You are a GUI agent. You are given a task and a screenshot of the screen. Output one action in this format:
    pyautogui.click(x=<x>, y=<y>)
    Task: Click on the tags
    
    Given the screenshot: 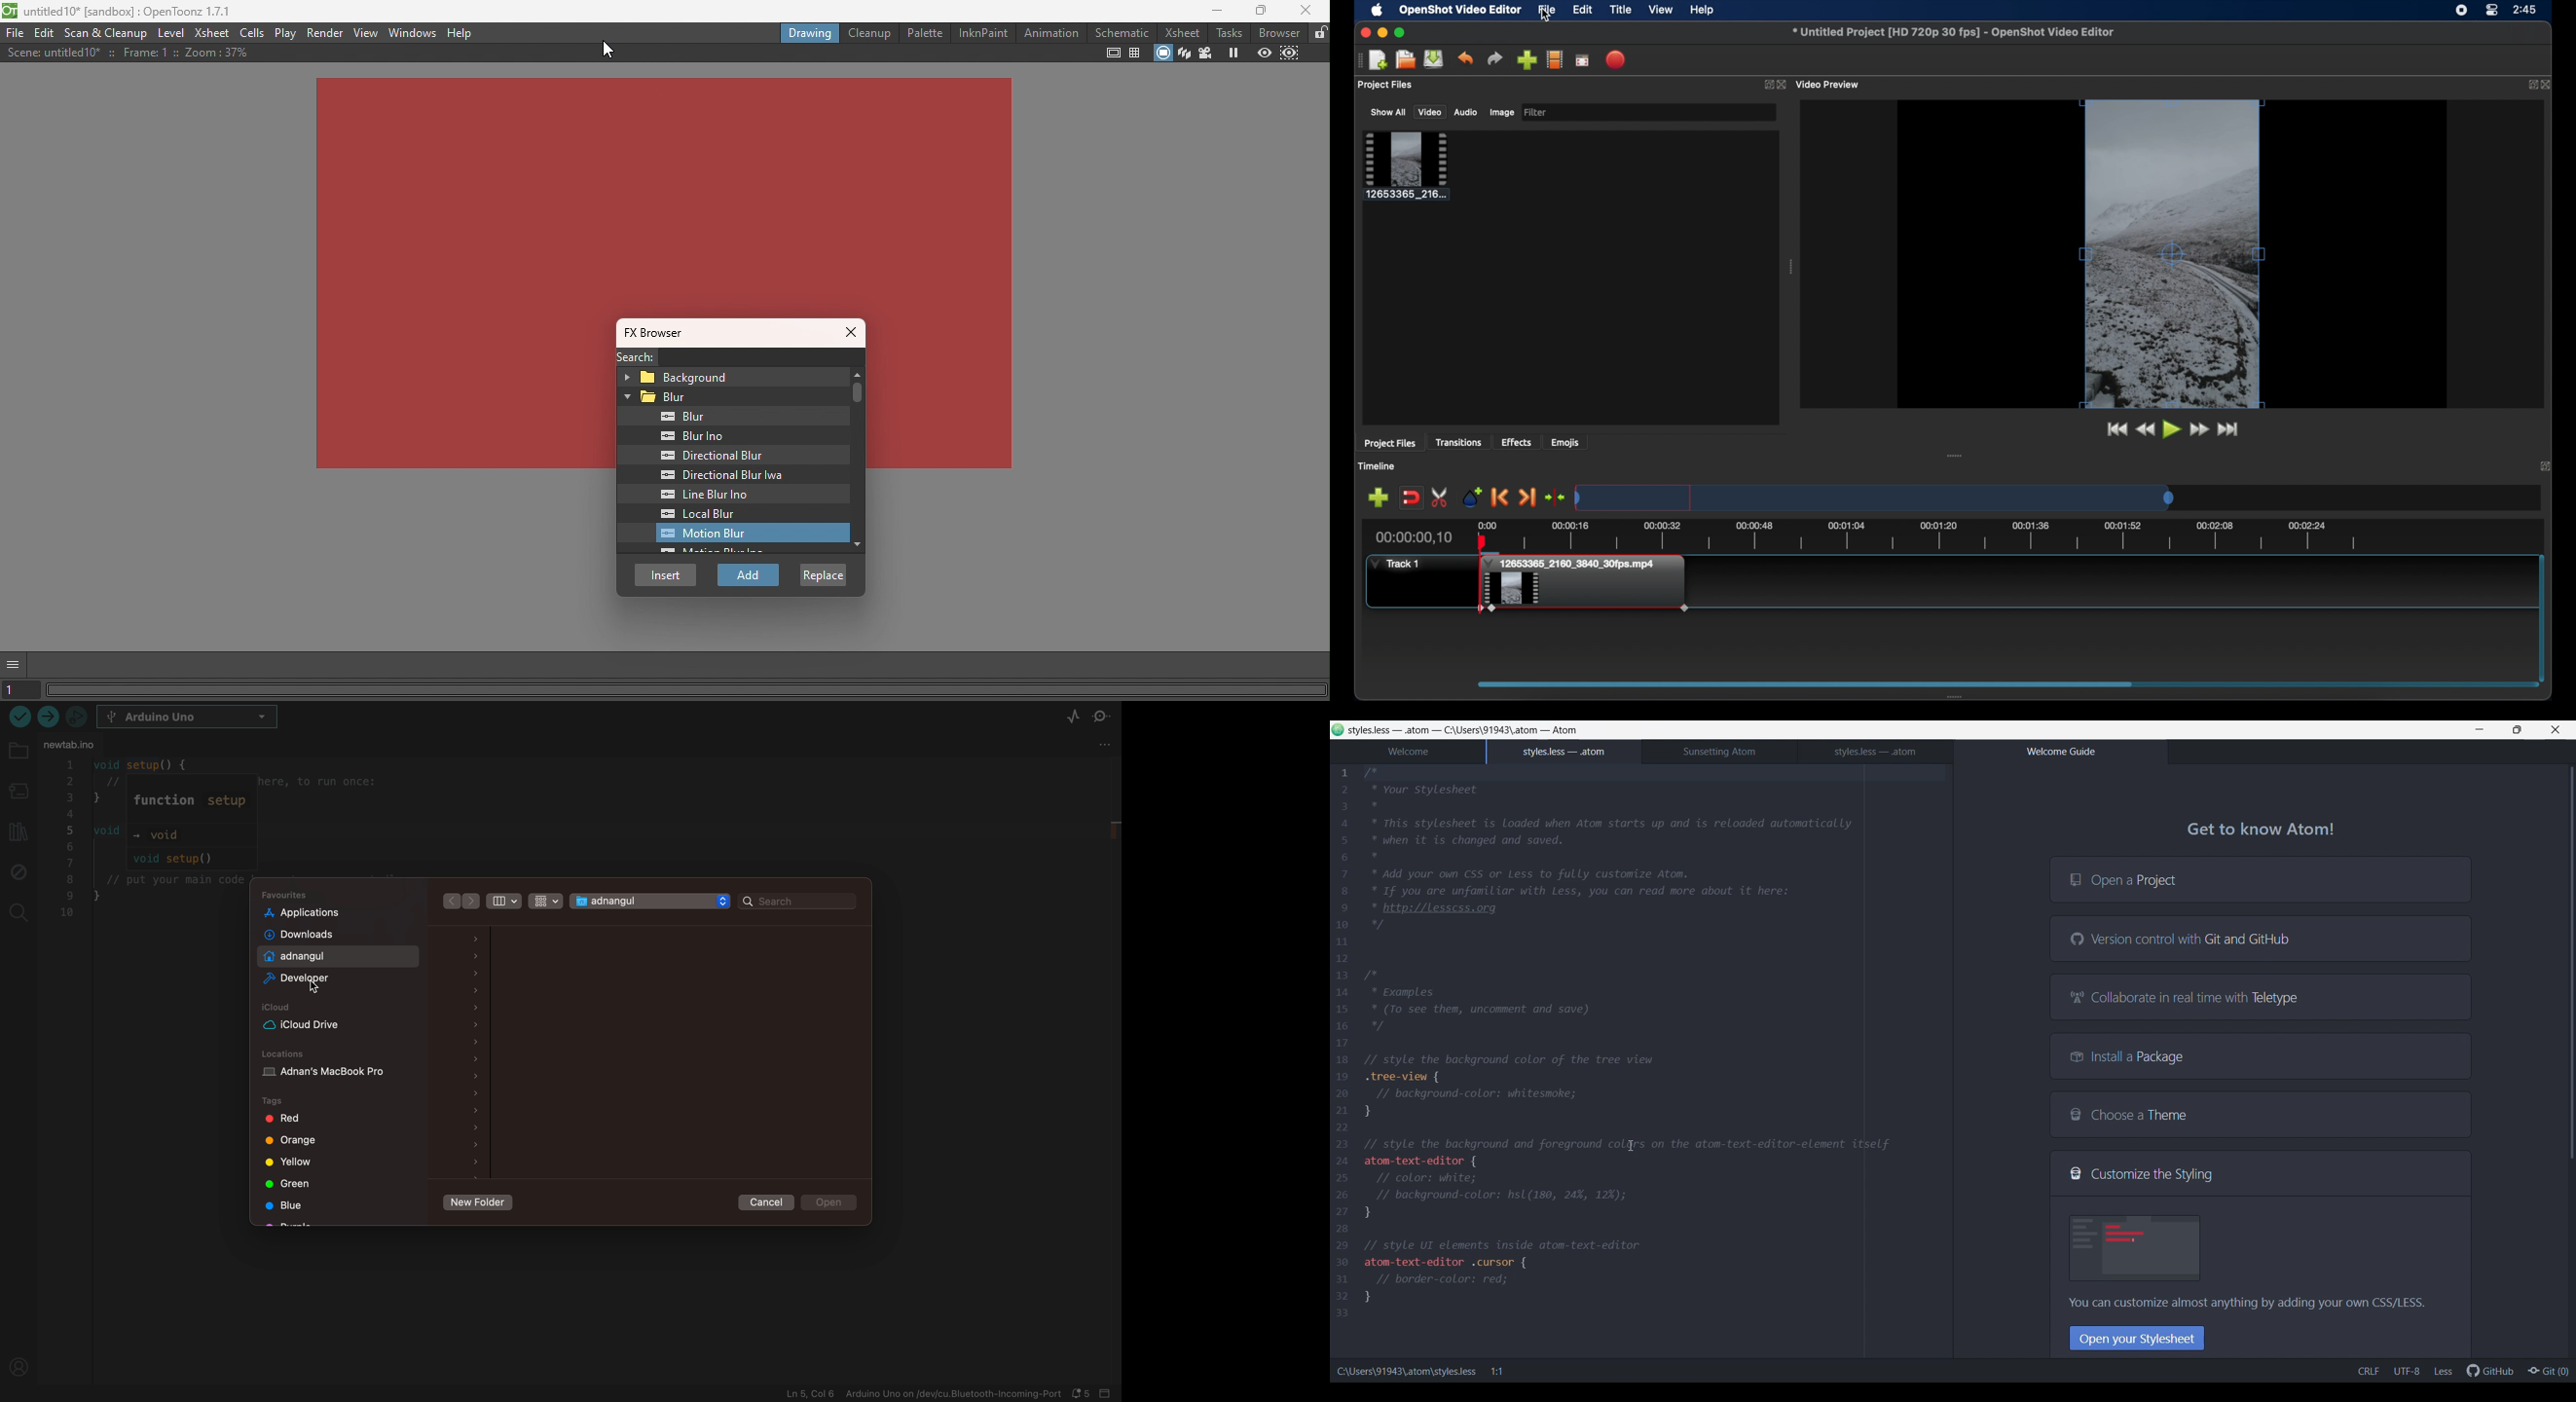 What is the action you would take?
    pyautogui.click(x=331, y=1119)
    